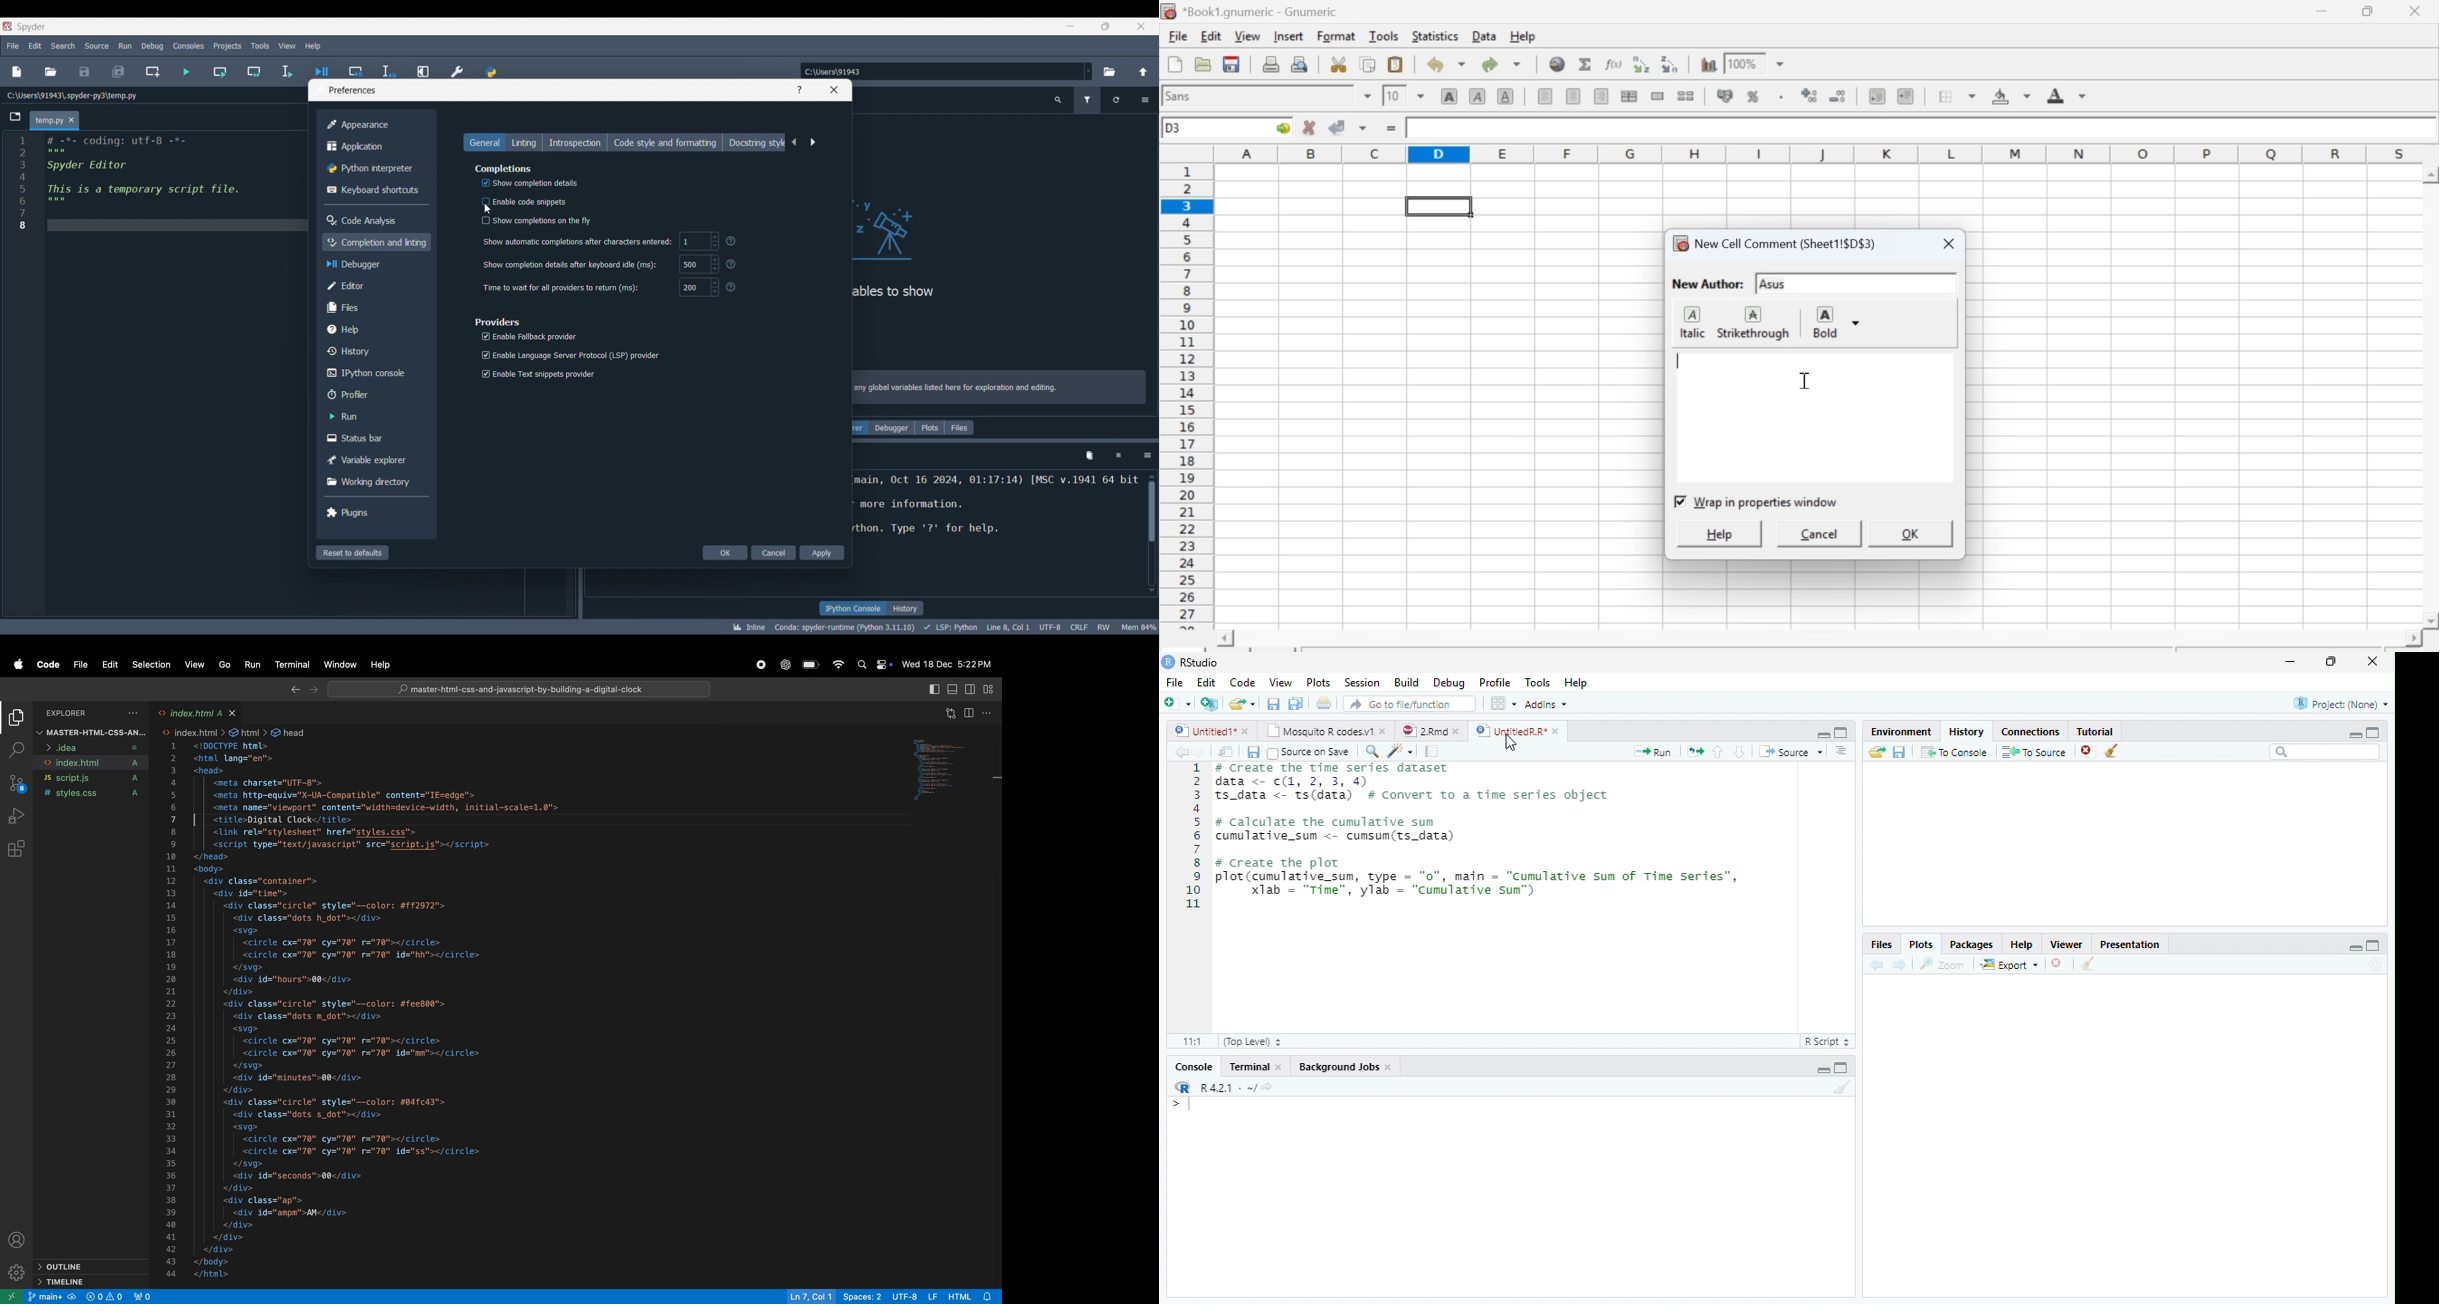 The image size is (2464, 1316). What do you see at coordinates (959, 427) in the screenshot?
I see `Files` at bounding box center [959, 427].